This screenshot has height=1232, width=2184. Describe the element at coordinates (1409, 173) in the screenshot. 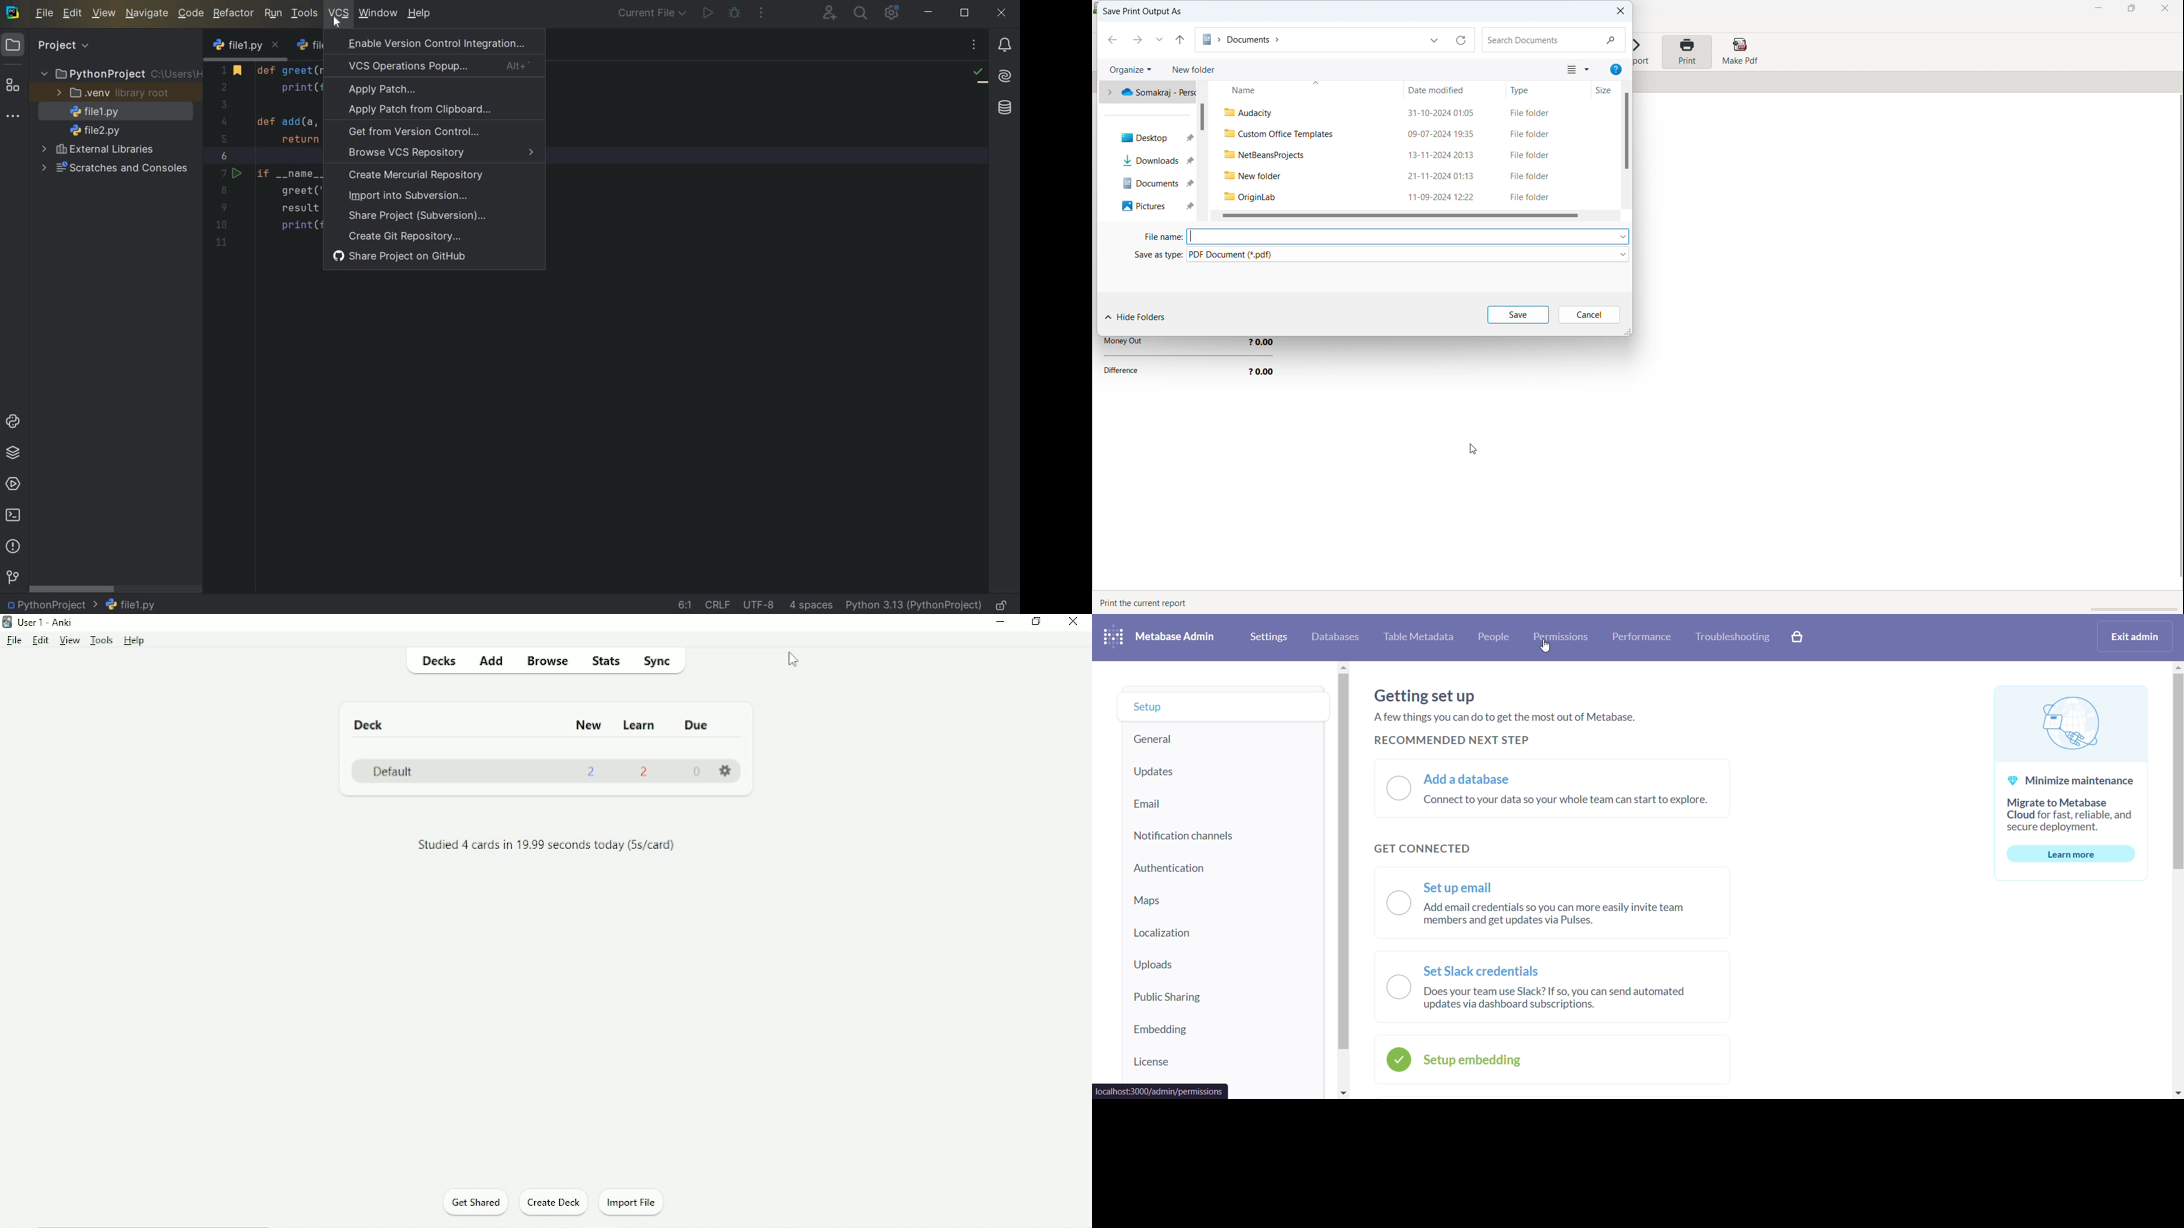

I see `3 New folder 21-11-2024 01:13 File folder` at that location.